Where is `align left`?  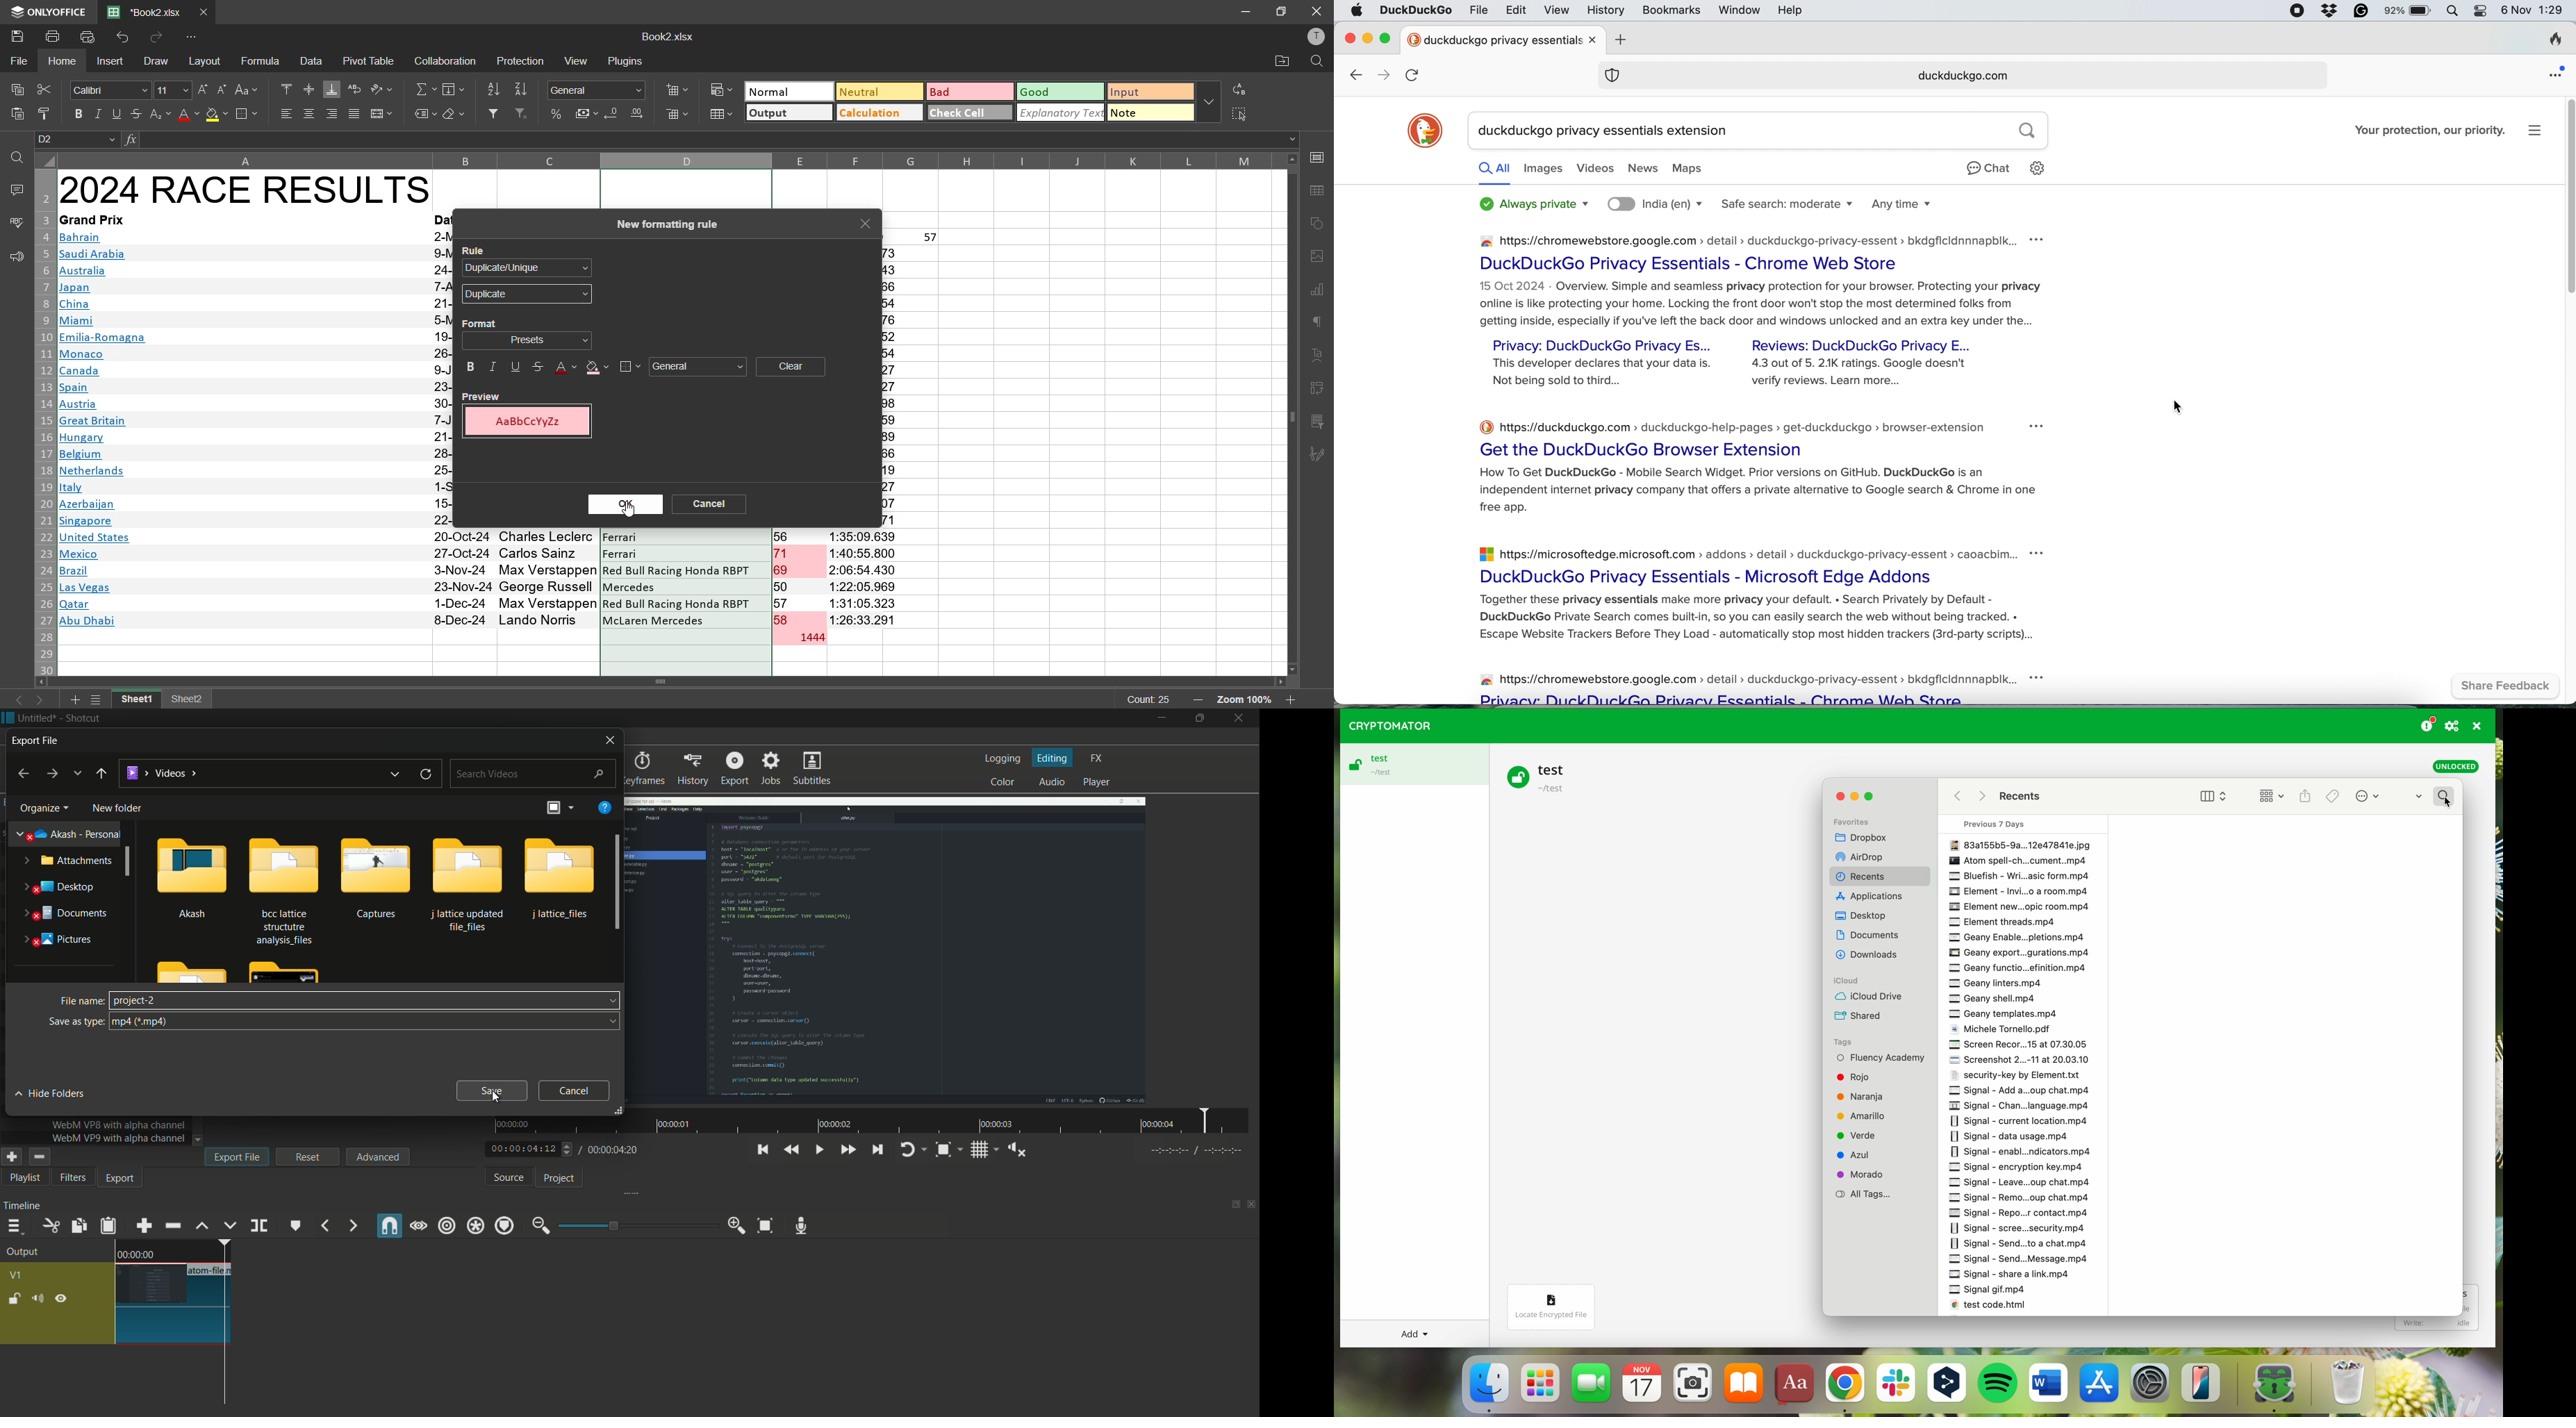 align left is located at coordinates (286, 113).